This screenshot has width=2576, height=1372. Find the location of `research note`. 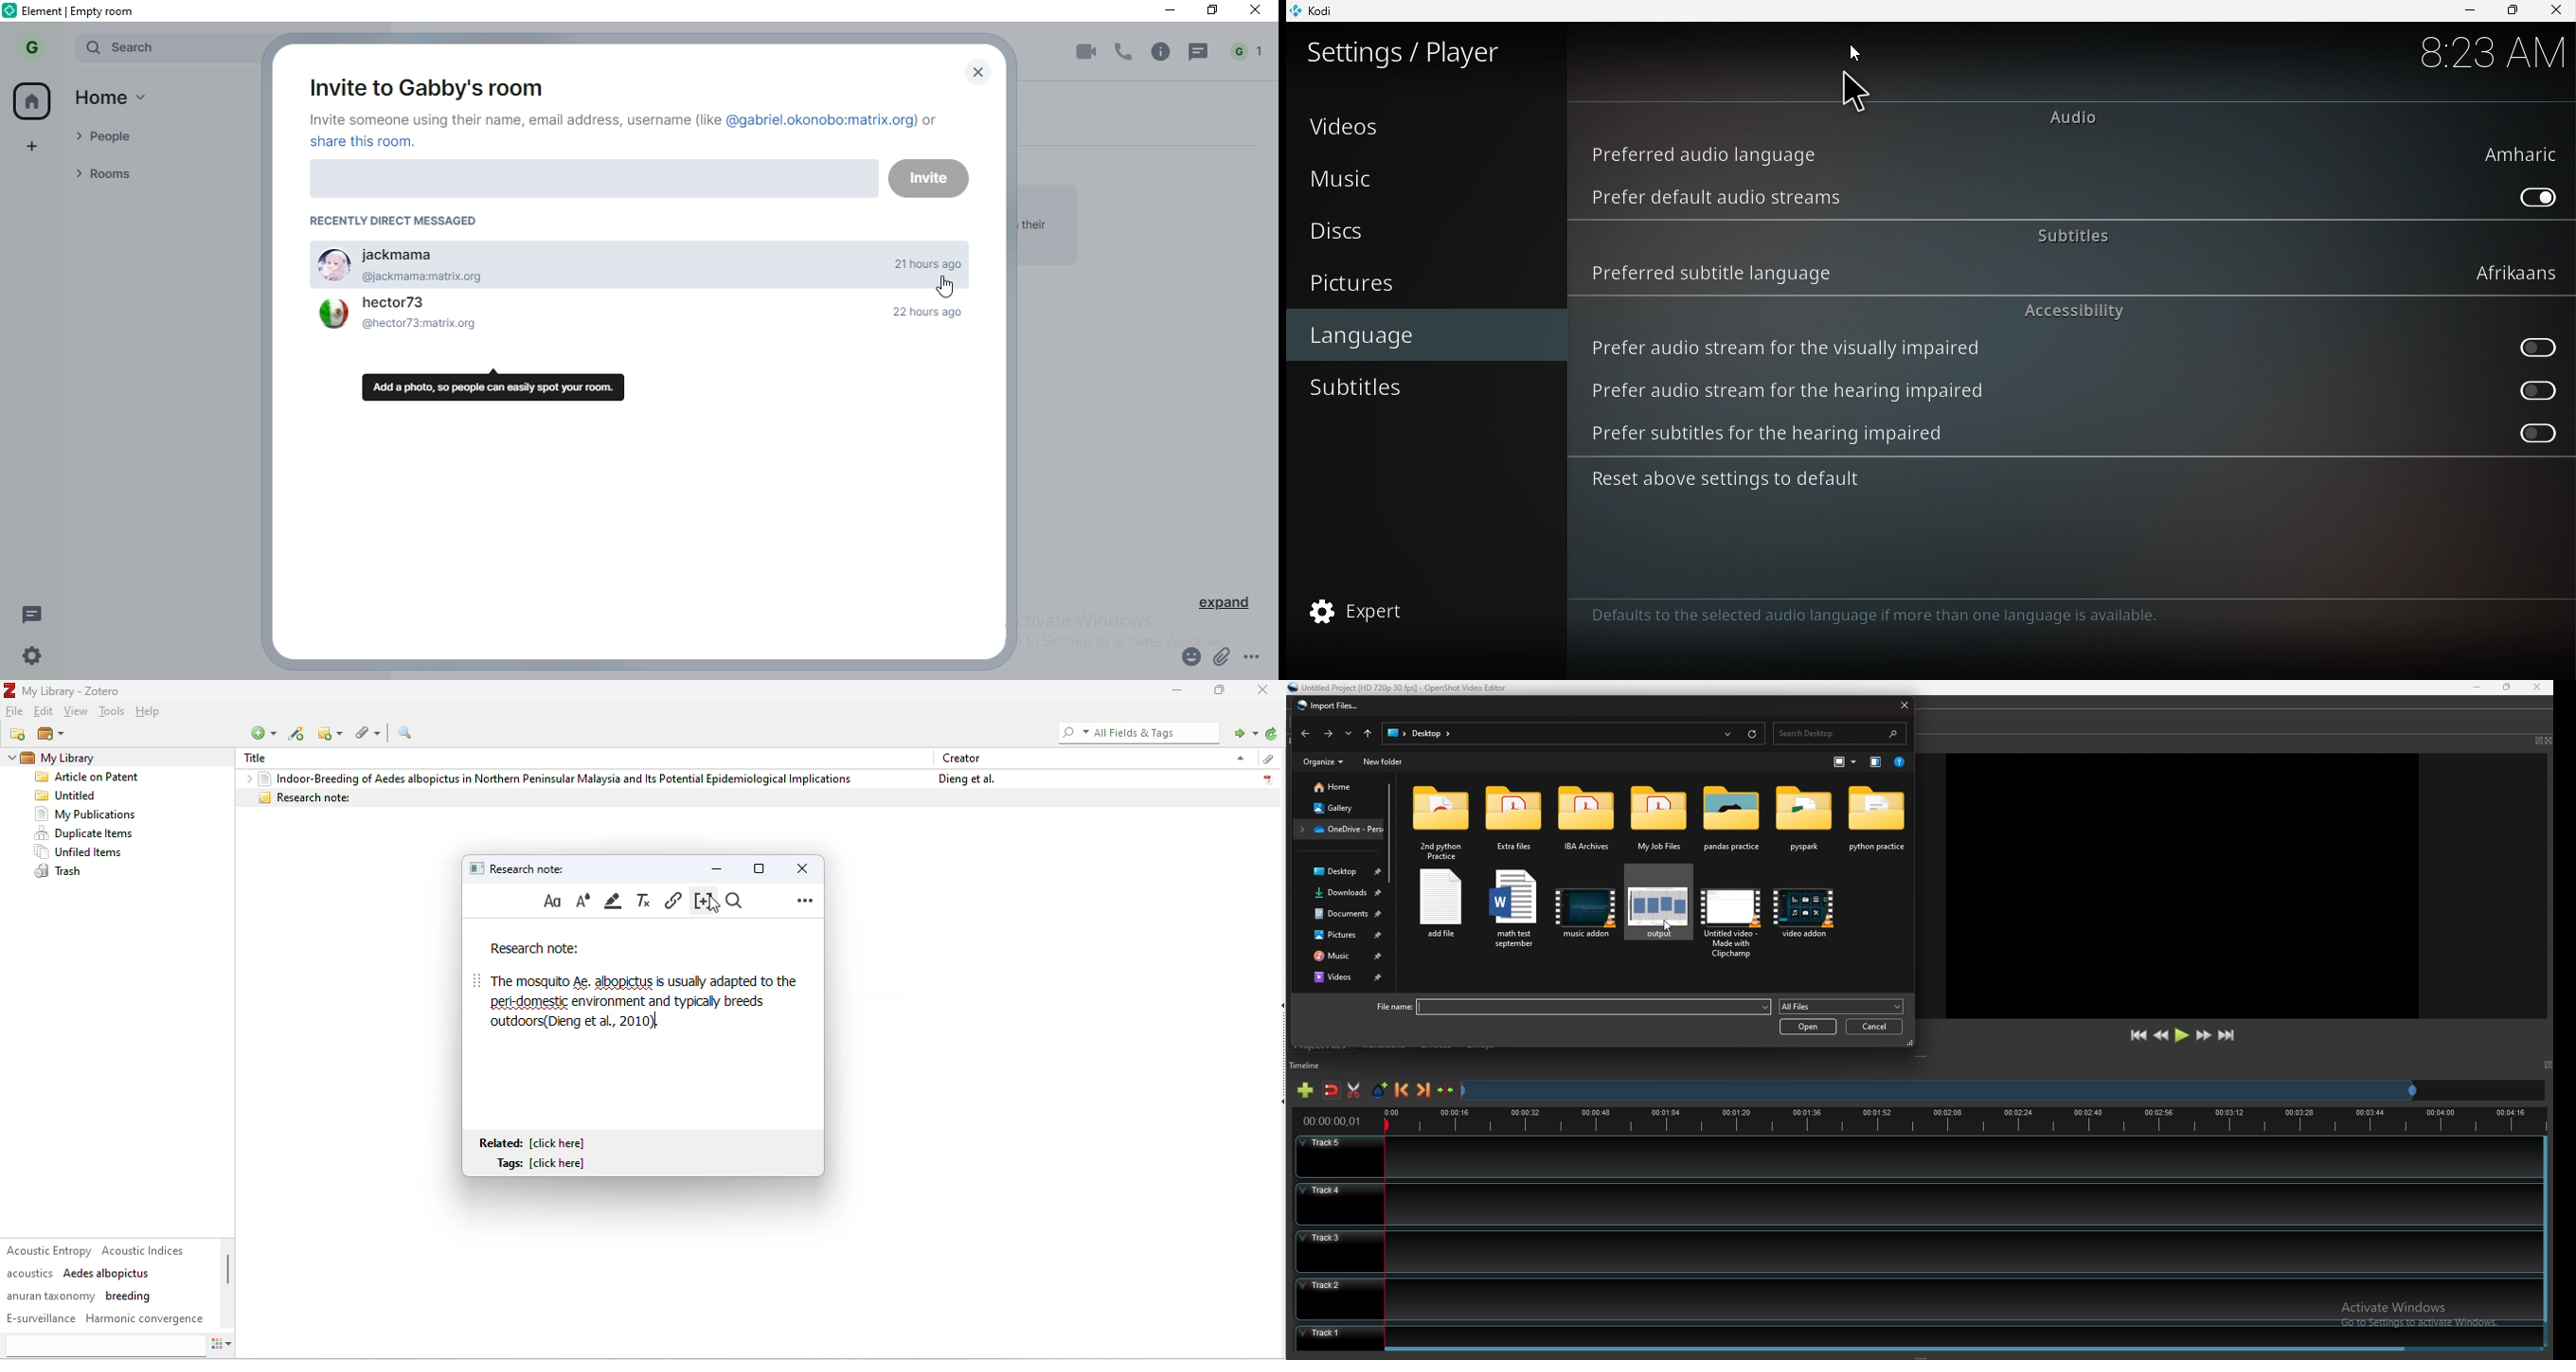

research note is located at coordinates (757, 798).